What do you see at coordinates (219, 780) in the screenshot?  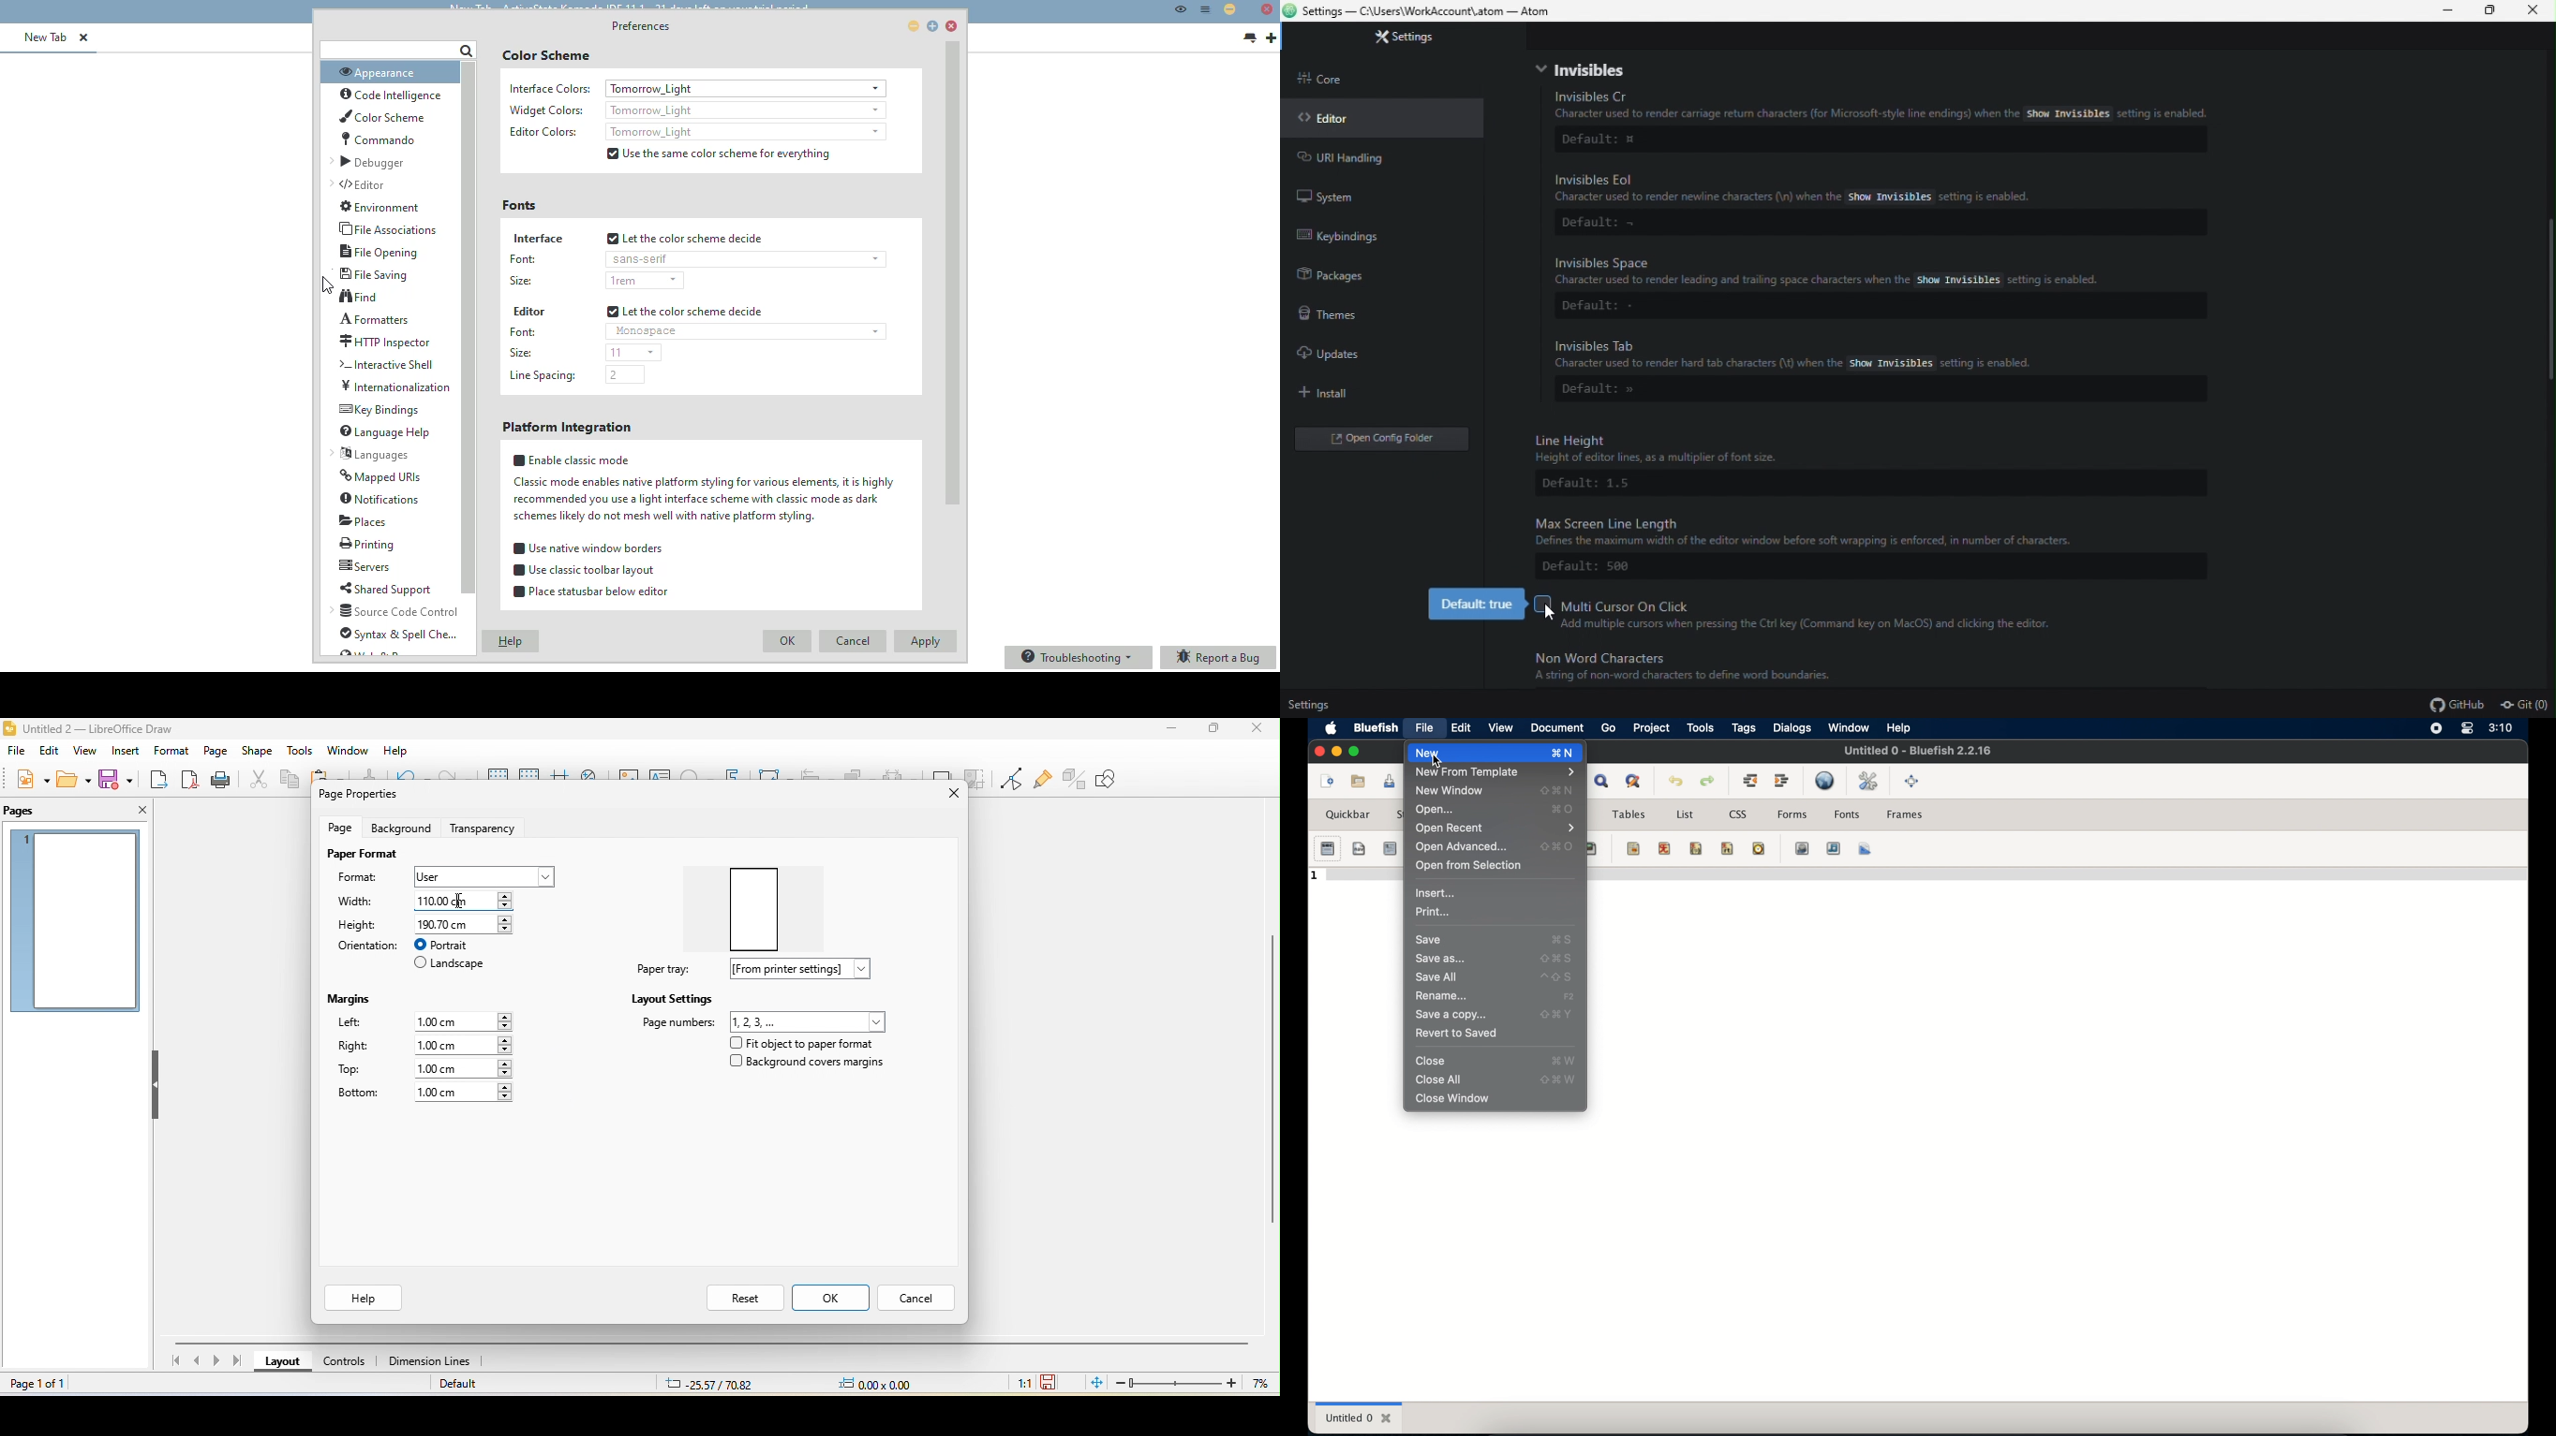 I see `print` at bounding box center [219, 780].